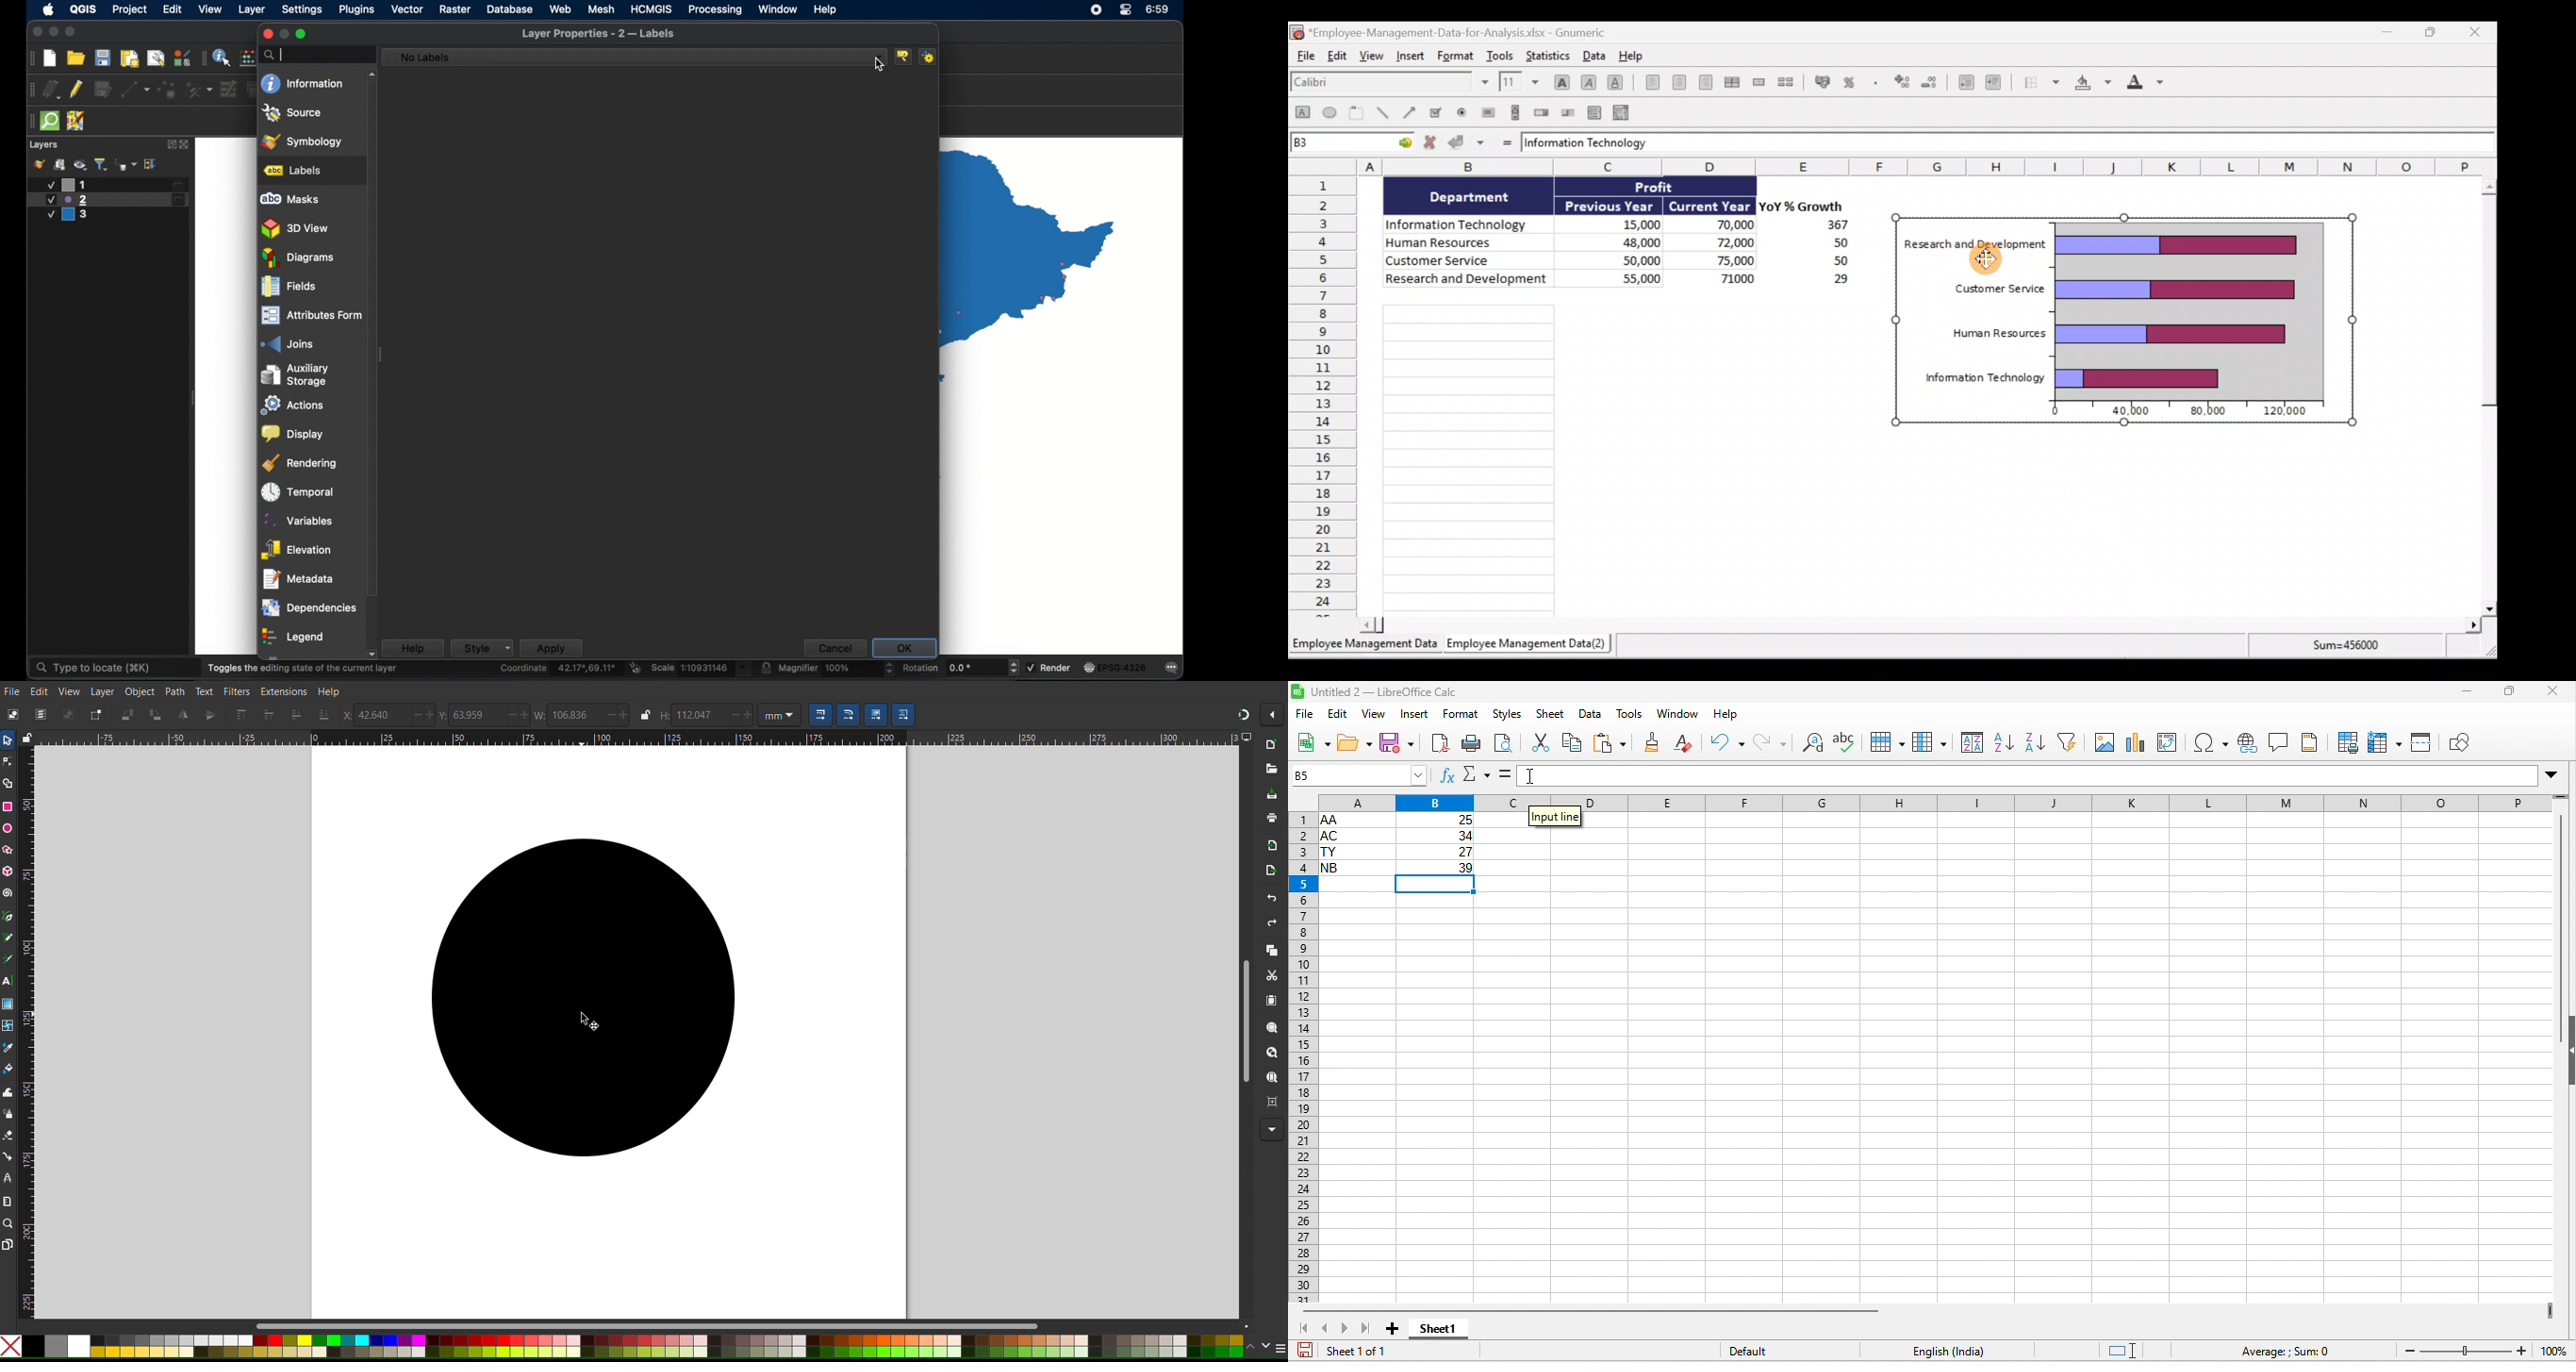 The height and width of the screenshot is (1372, 2576). Describe the element at coordinates (151, 165) in the screenshot. I see `expand` at that location.